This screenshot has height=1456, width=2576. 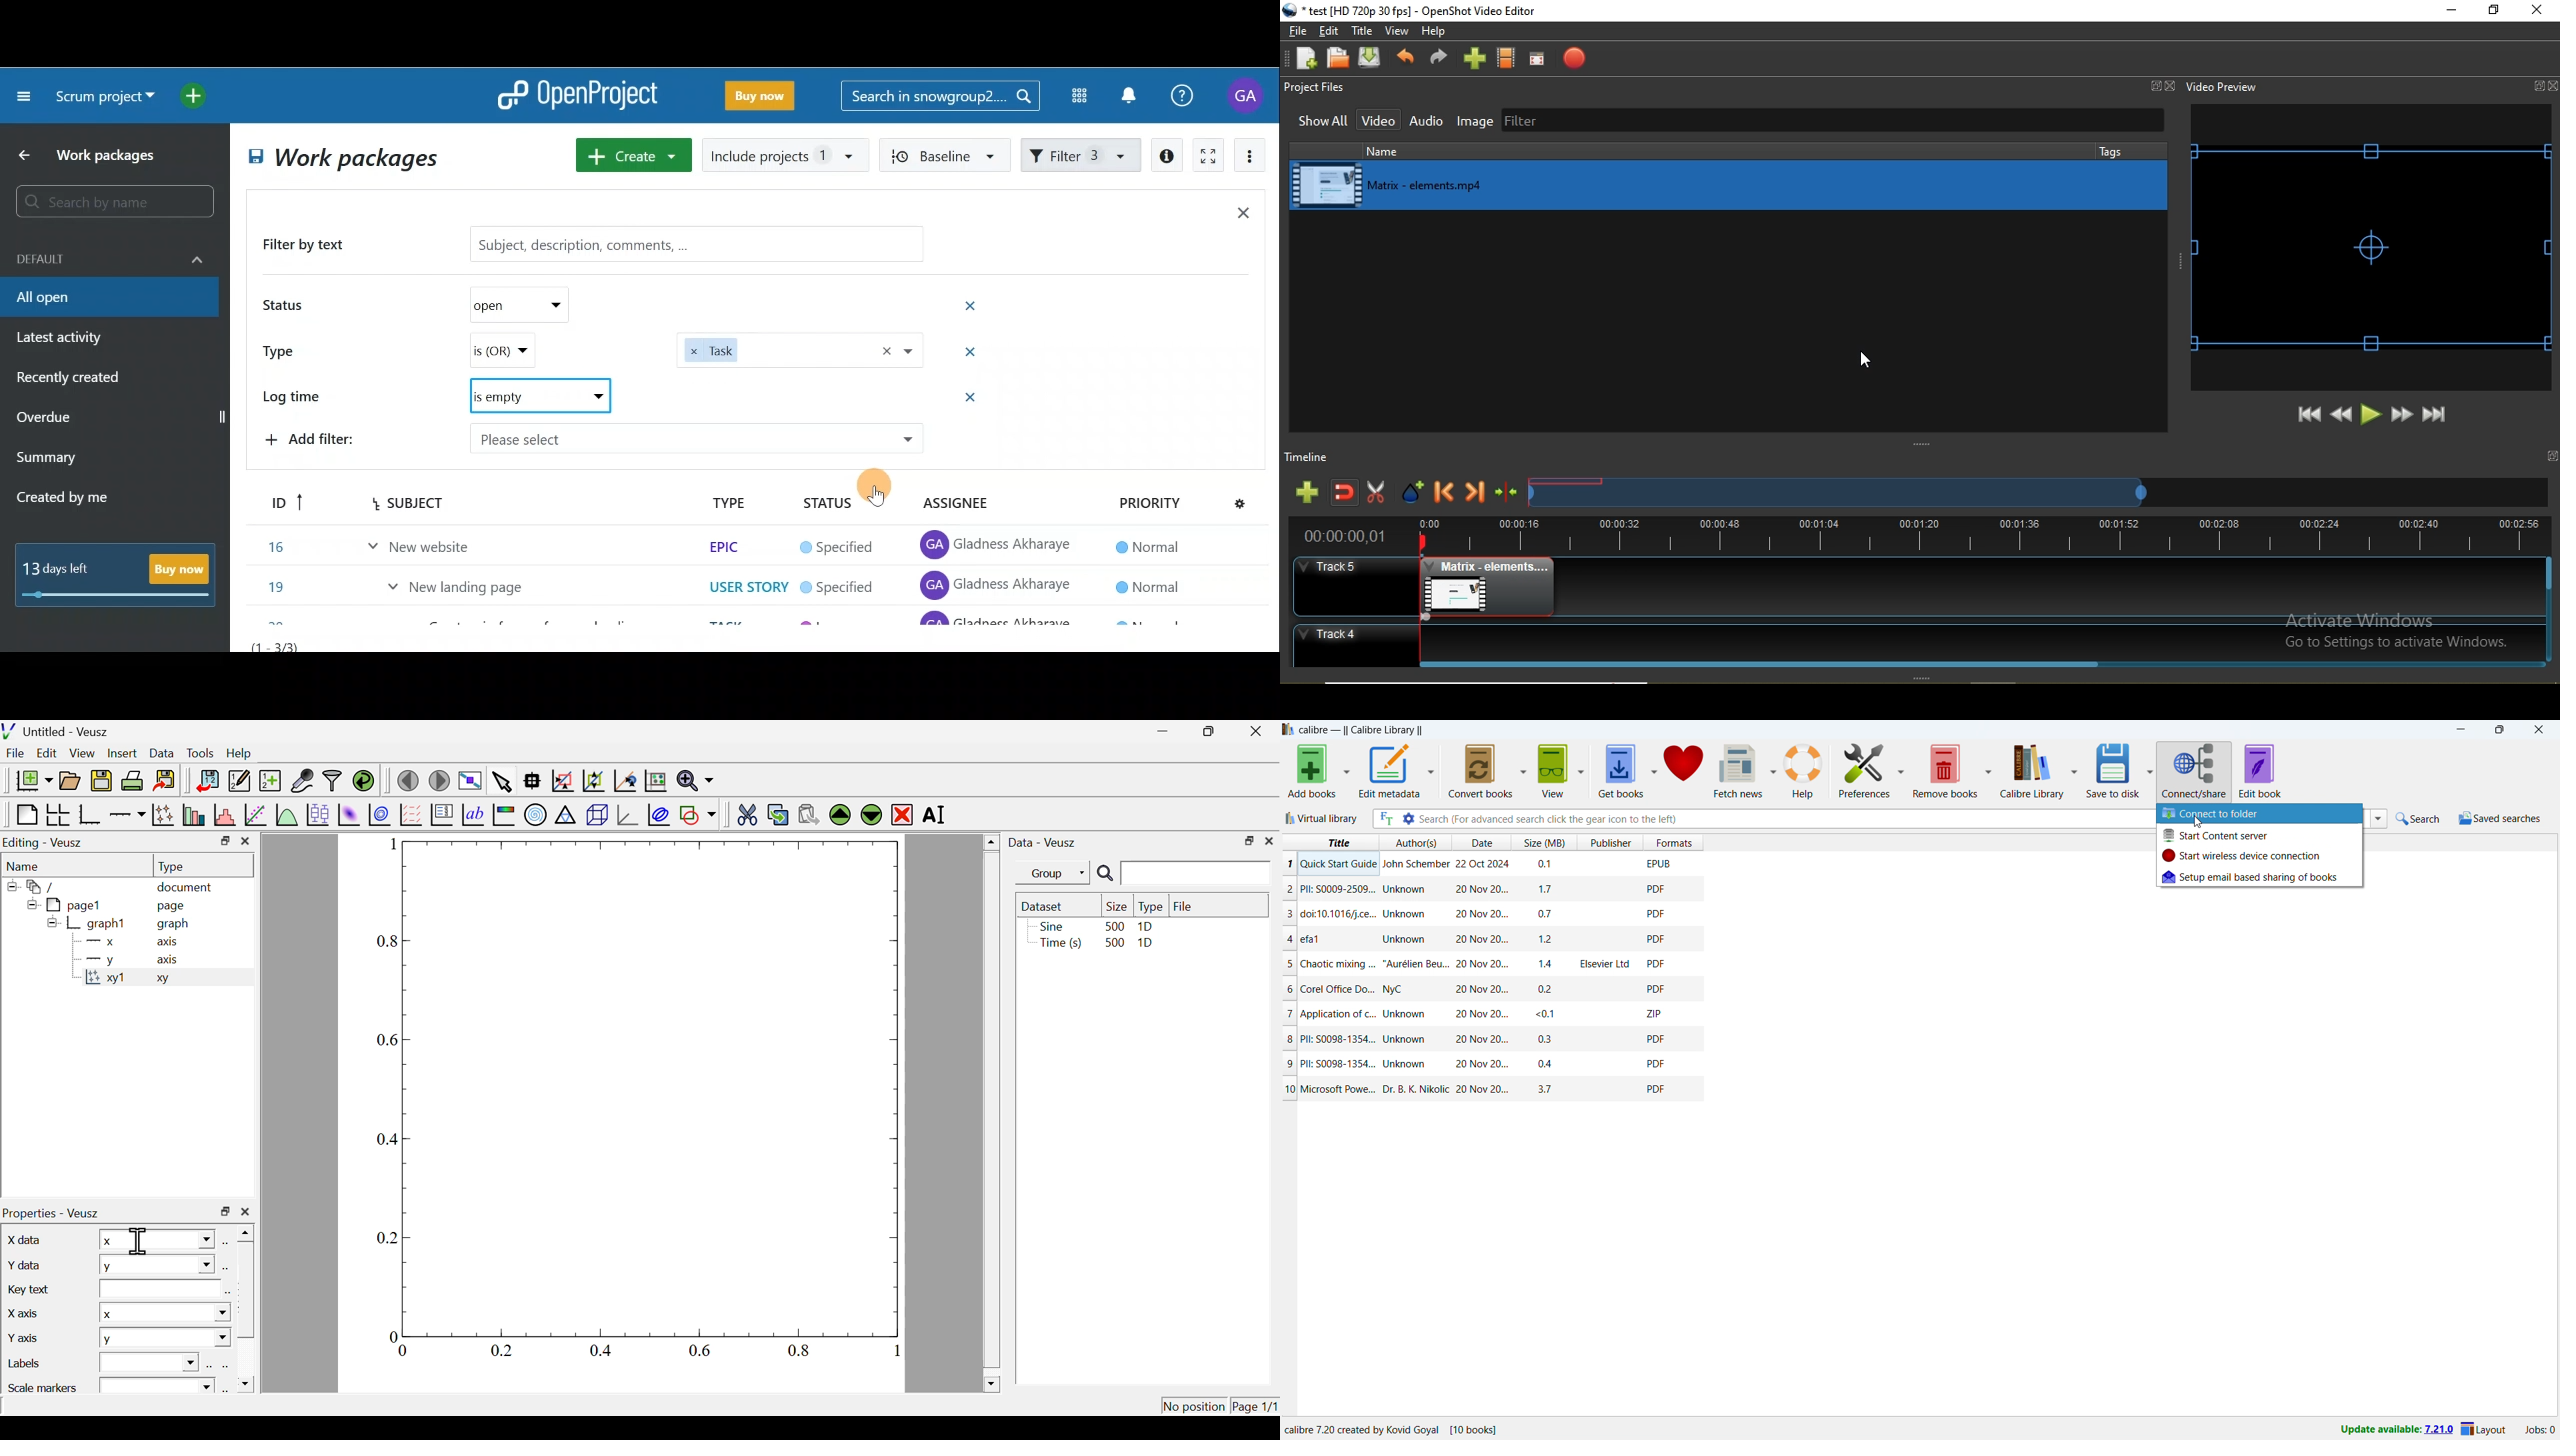 I want to click on calibre library options, so click(x=2075, y=771).